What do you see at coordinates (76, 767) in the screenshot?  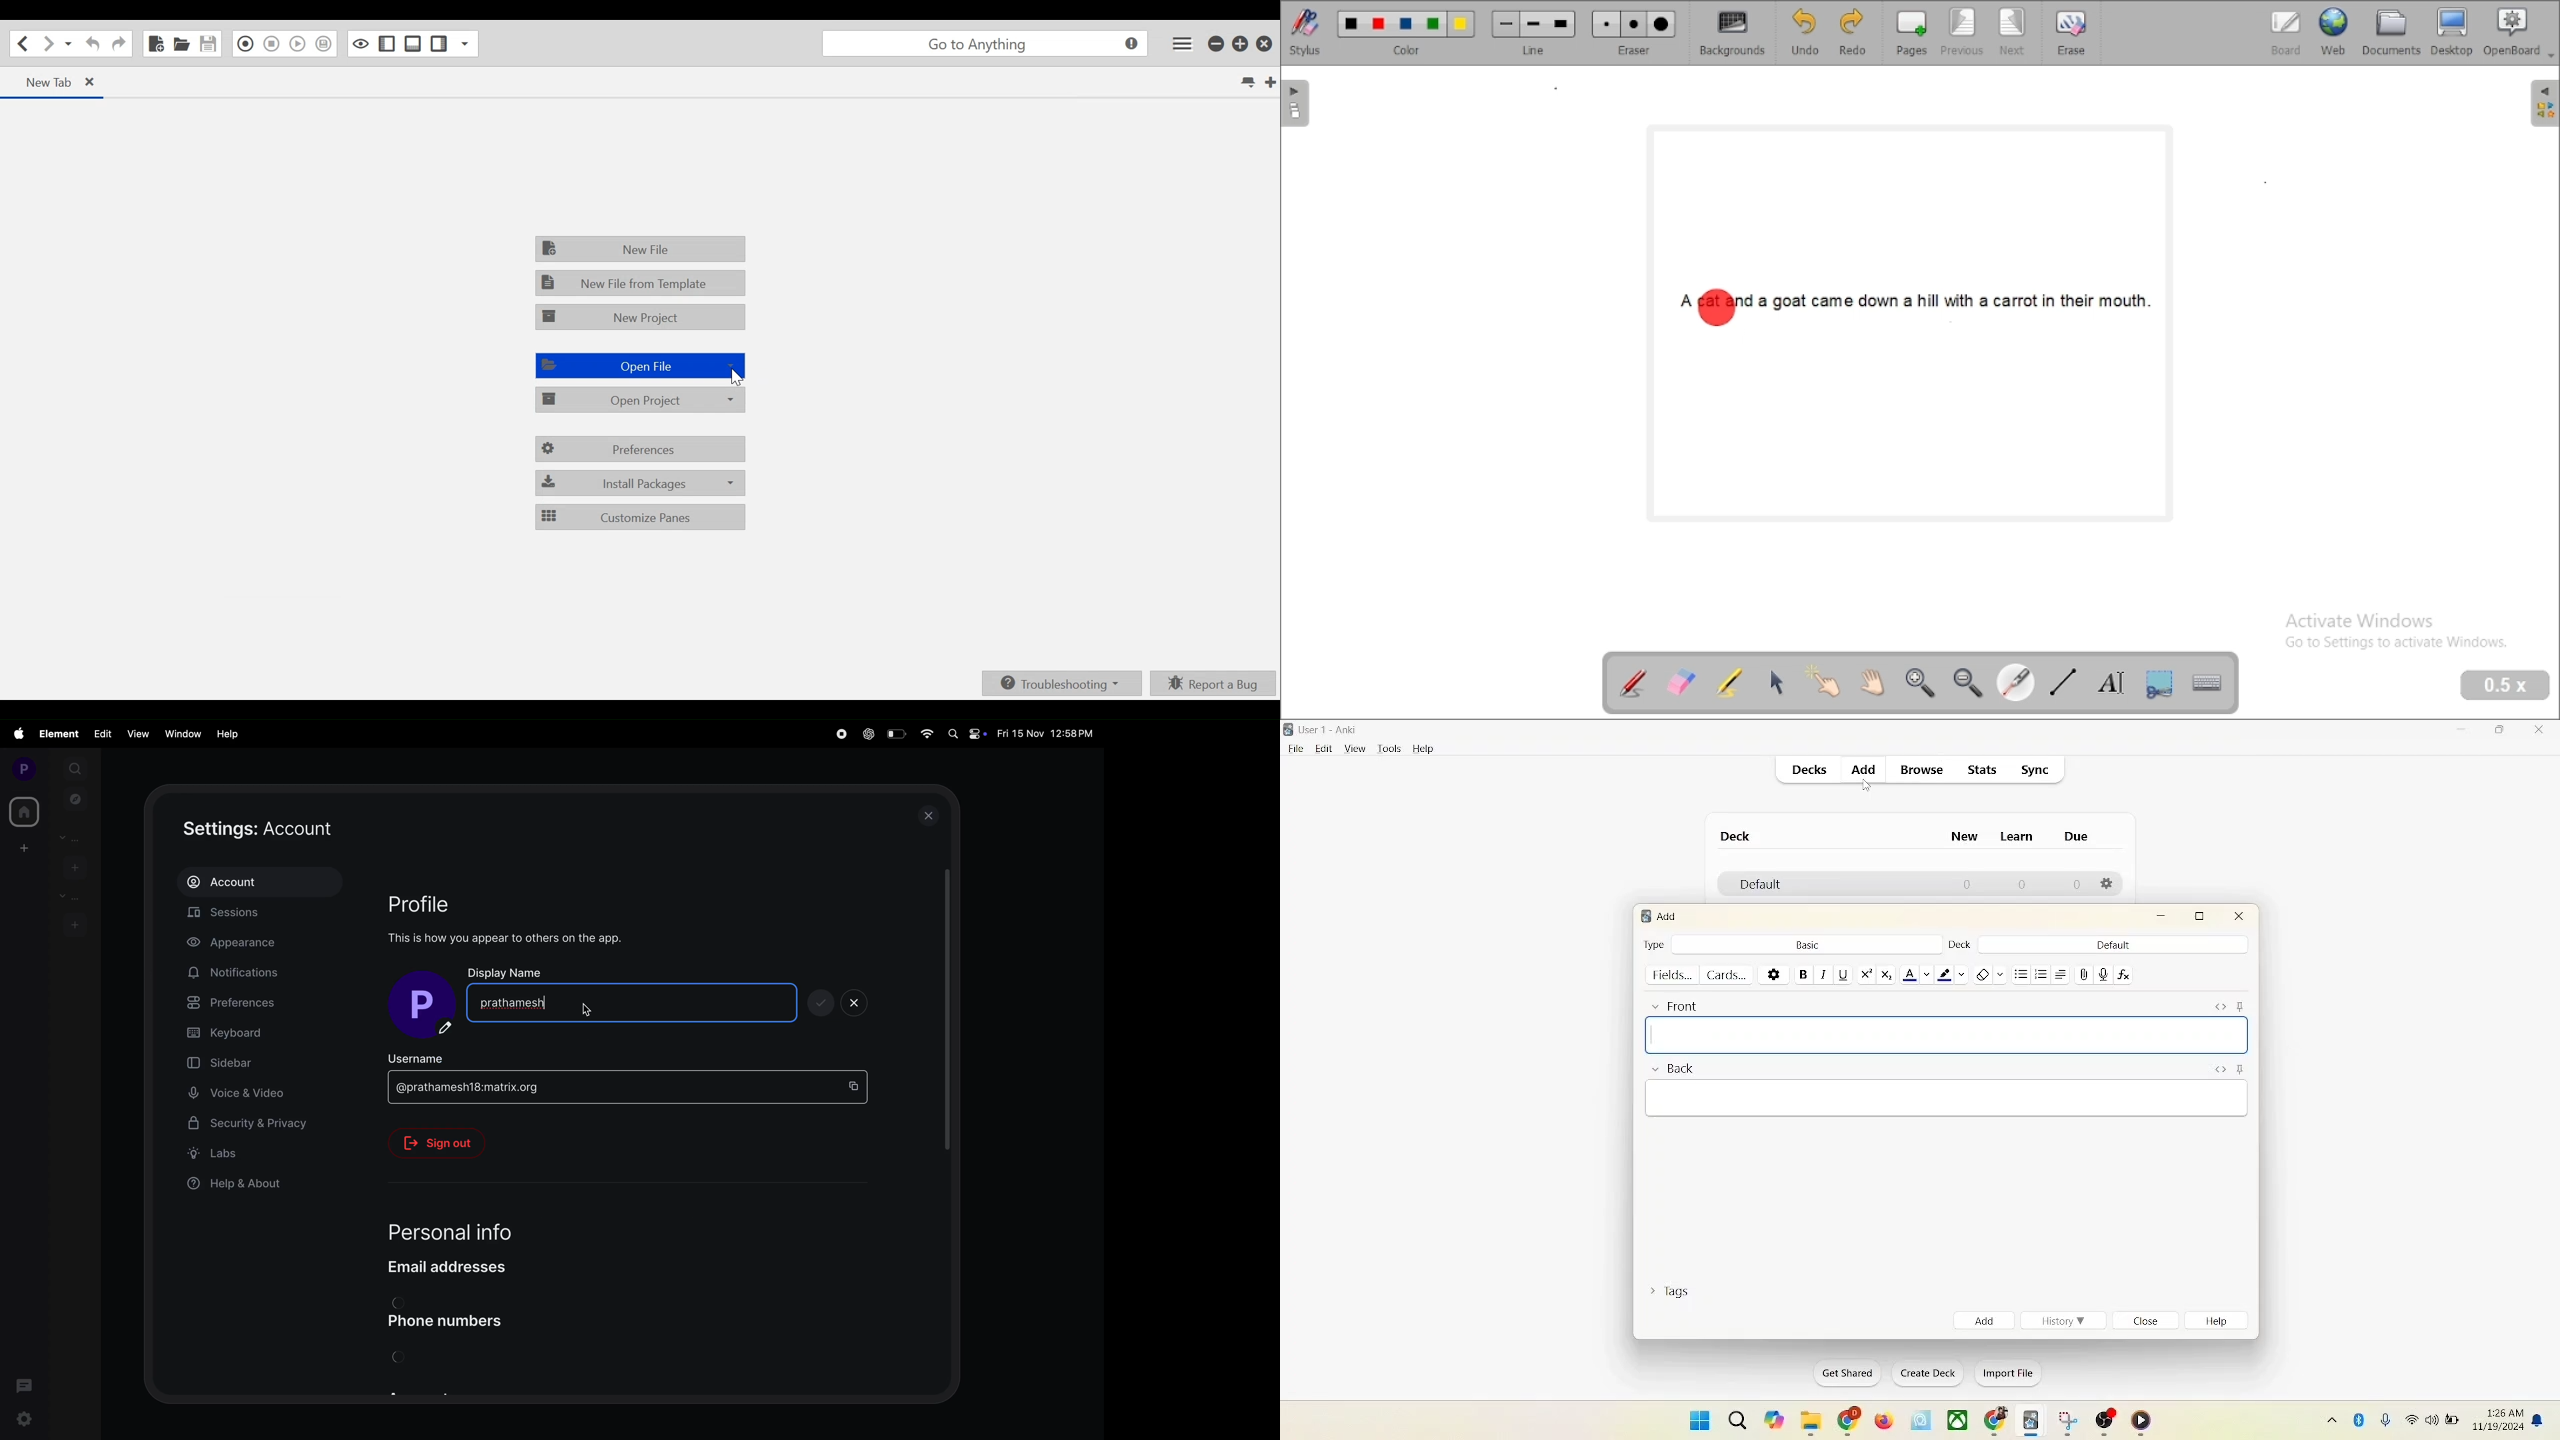 I see `search1` at bounding box center [76, 767].